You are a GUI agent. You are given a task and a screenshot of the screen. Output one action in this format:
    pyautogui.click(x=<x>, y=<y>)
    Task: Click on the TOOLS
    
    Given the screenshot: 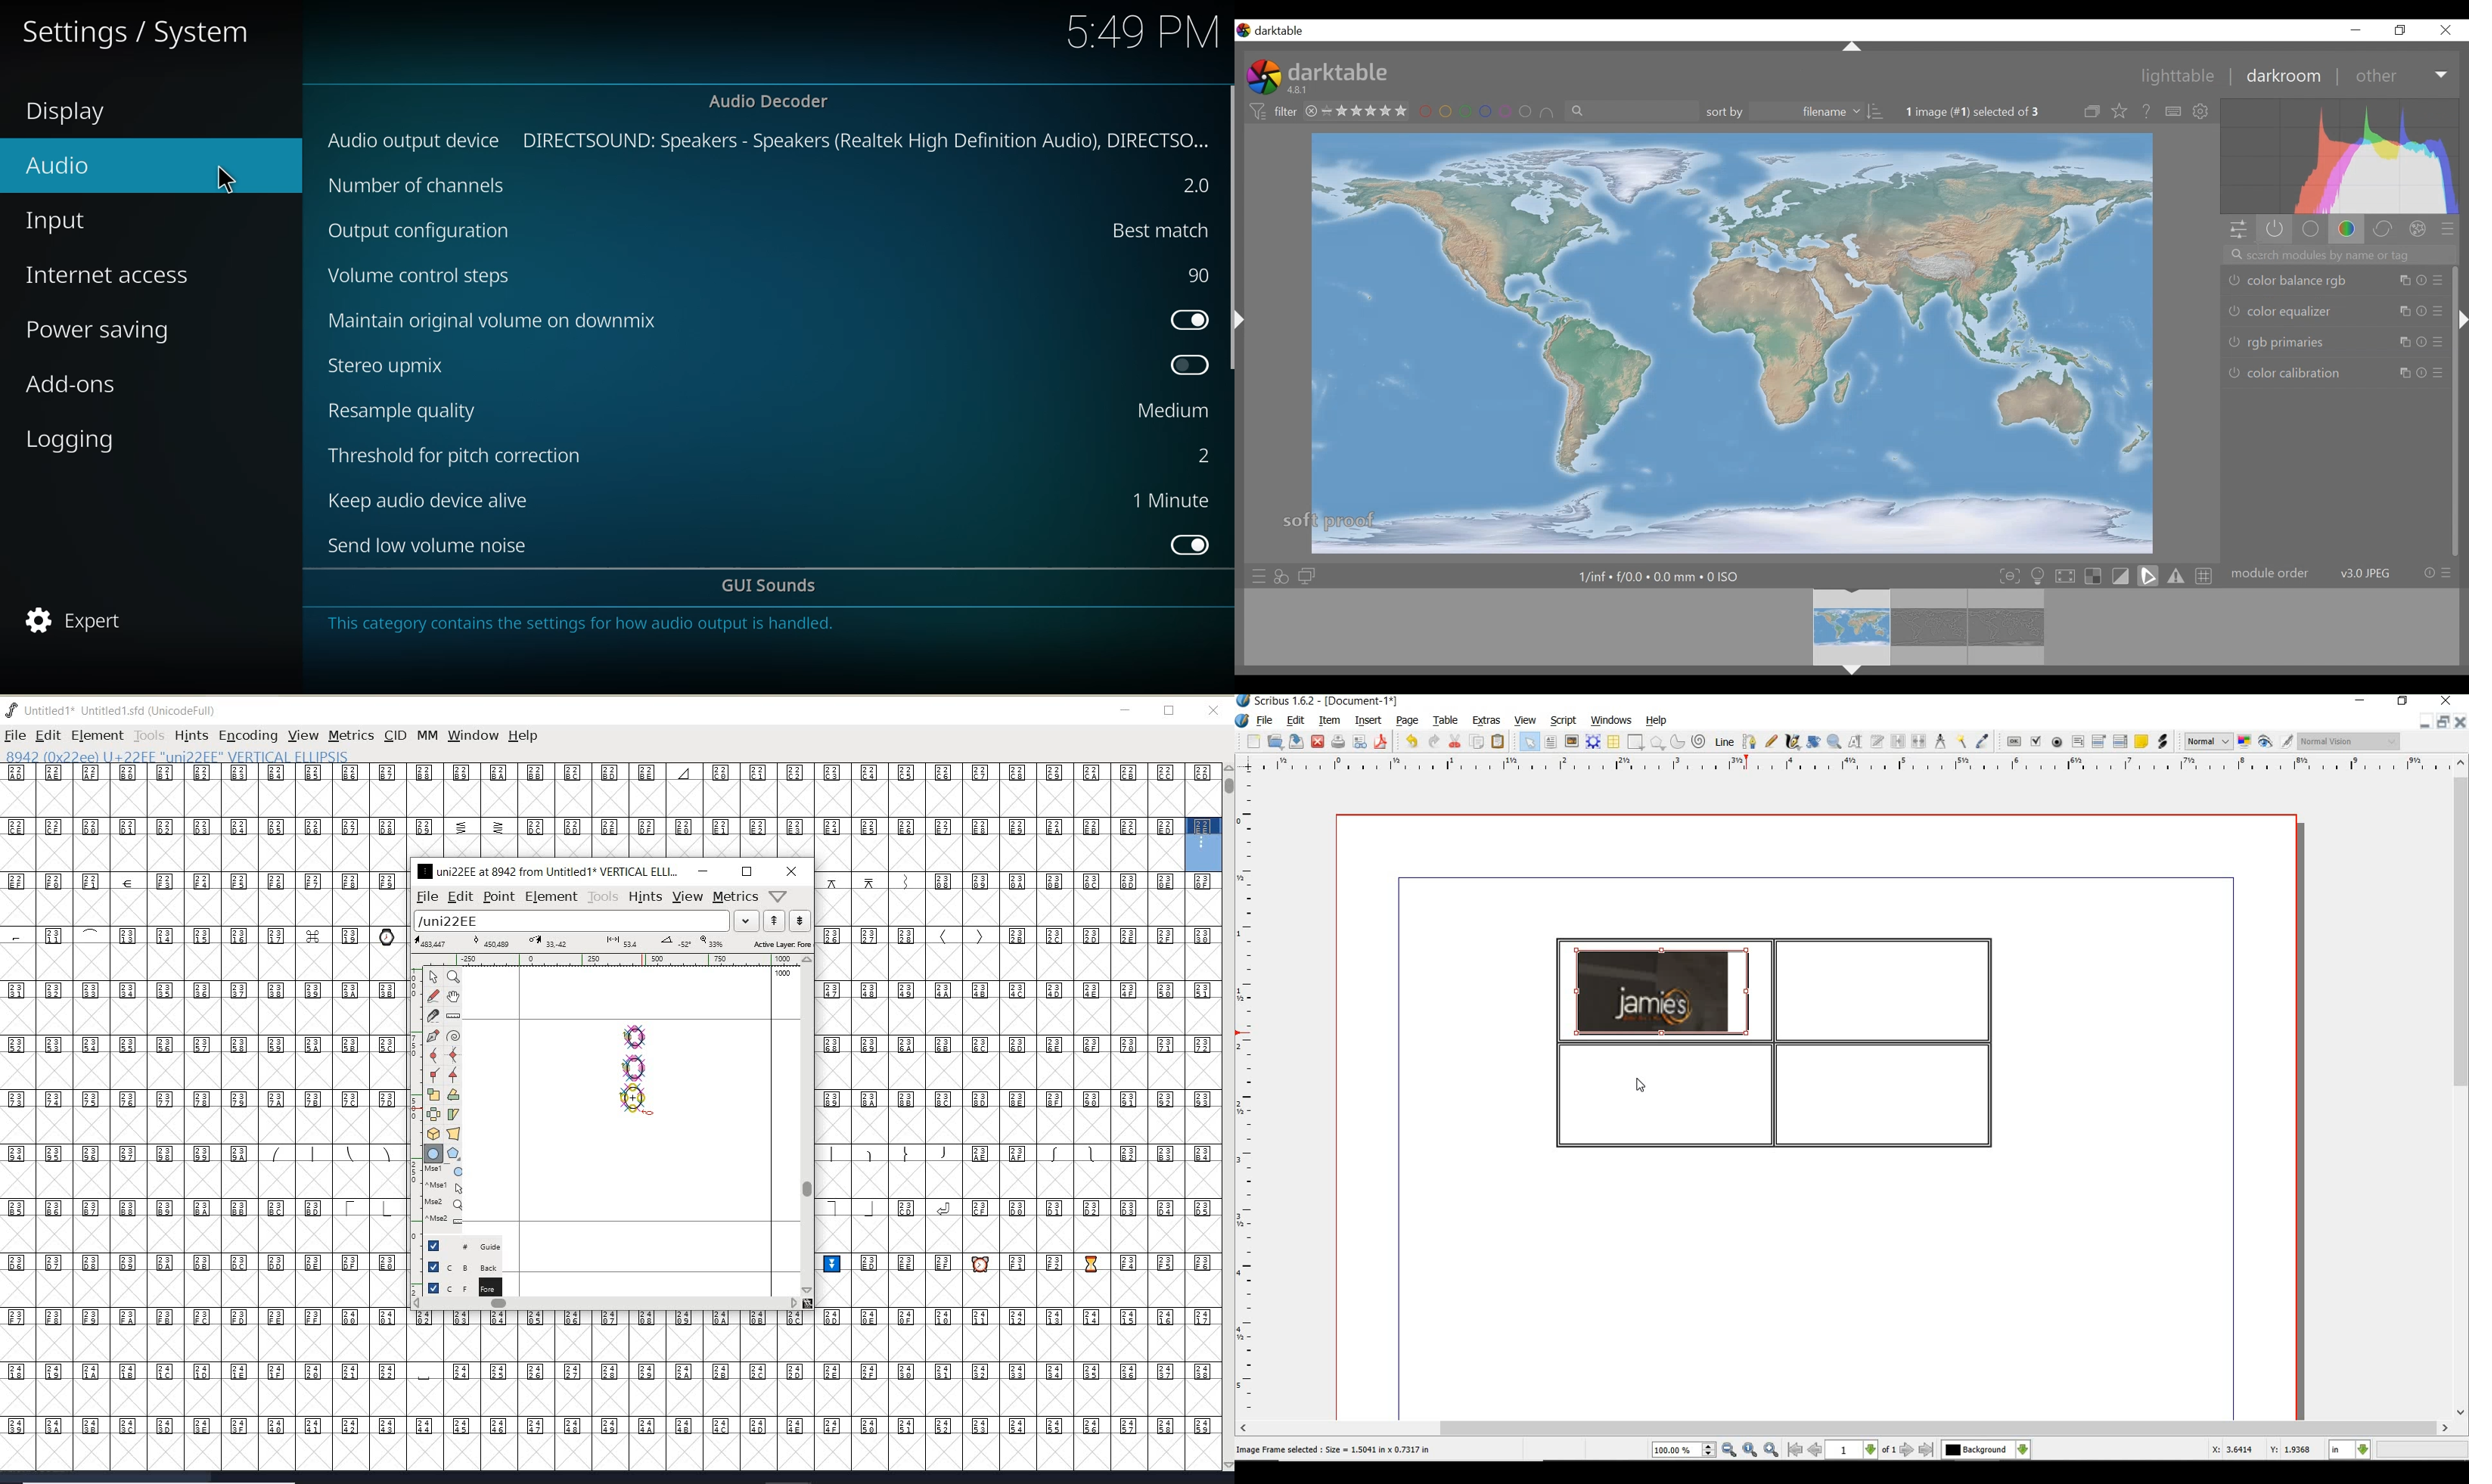 What is the action you would take?
    pyautogui.click(x=148, y=735)
    